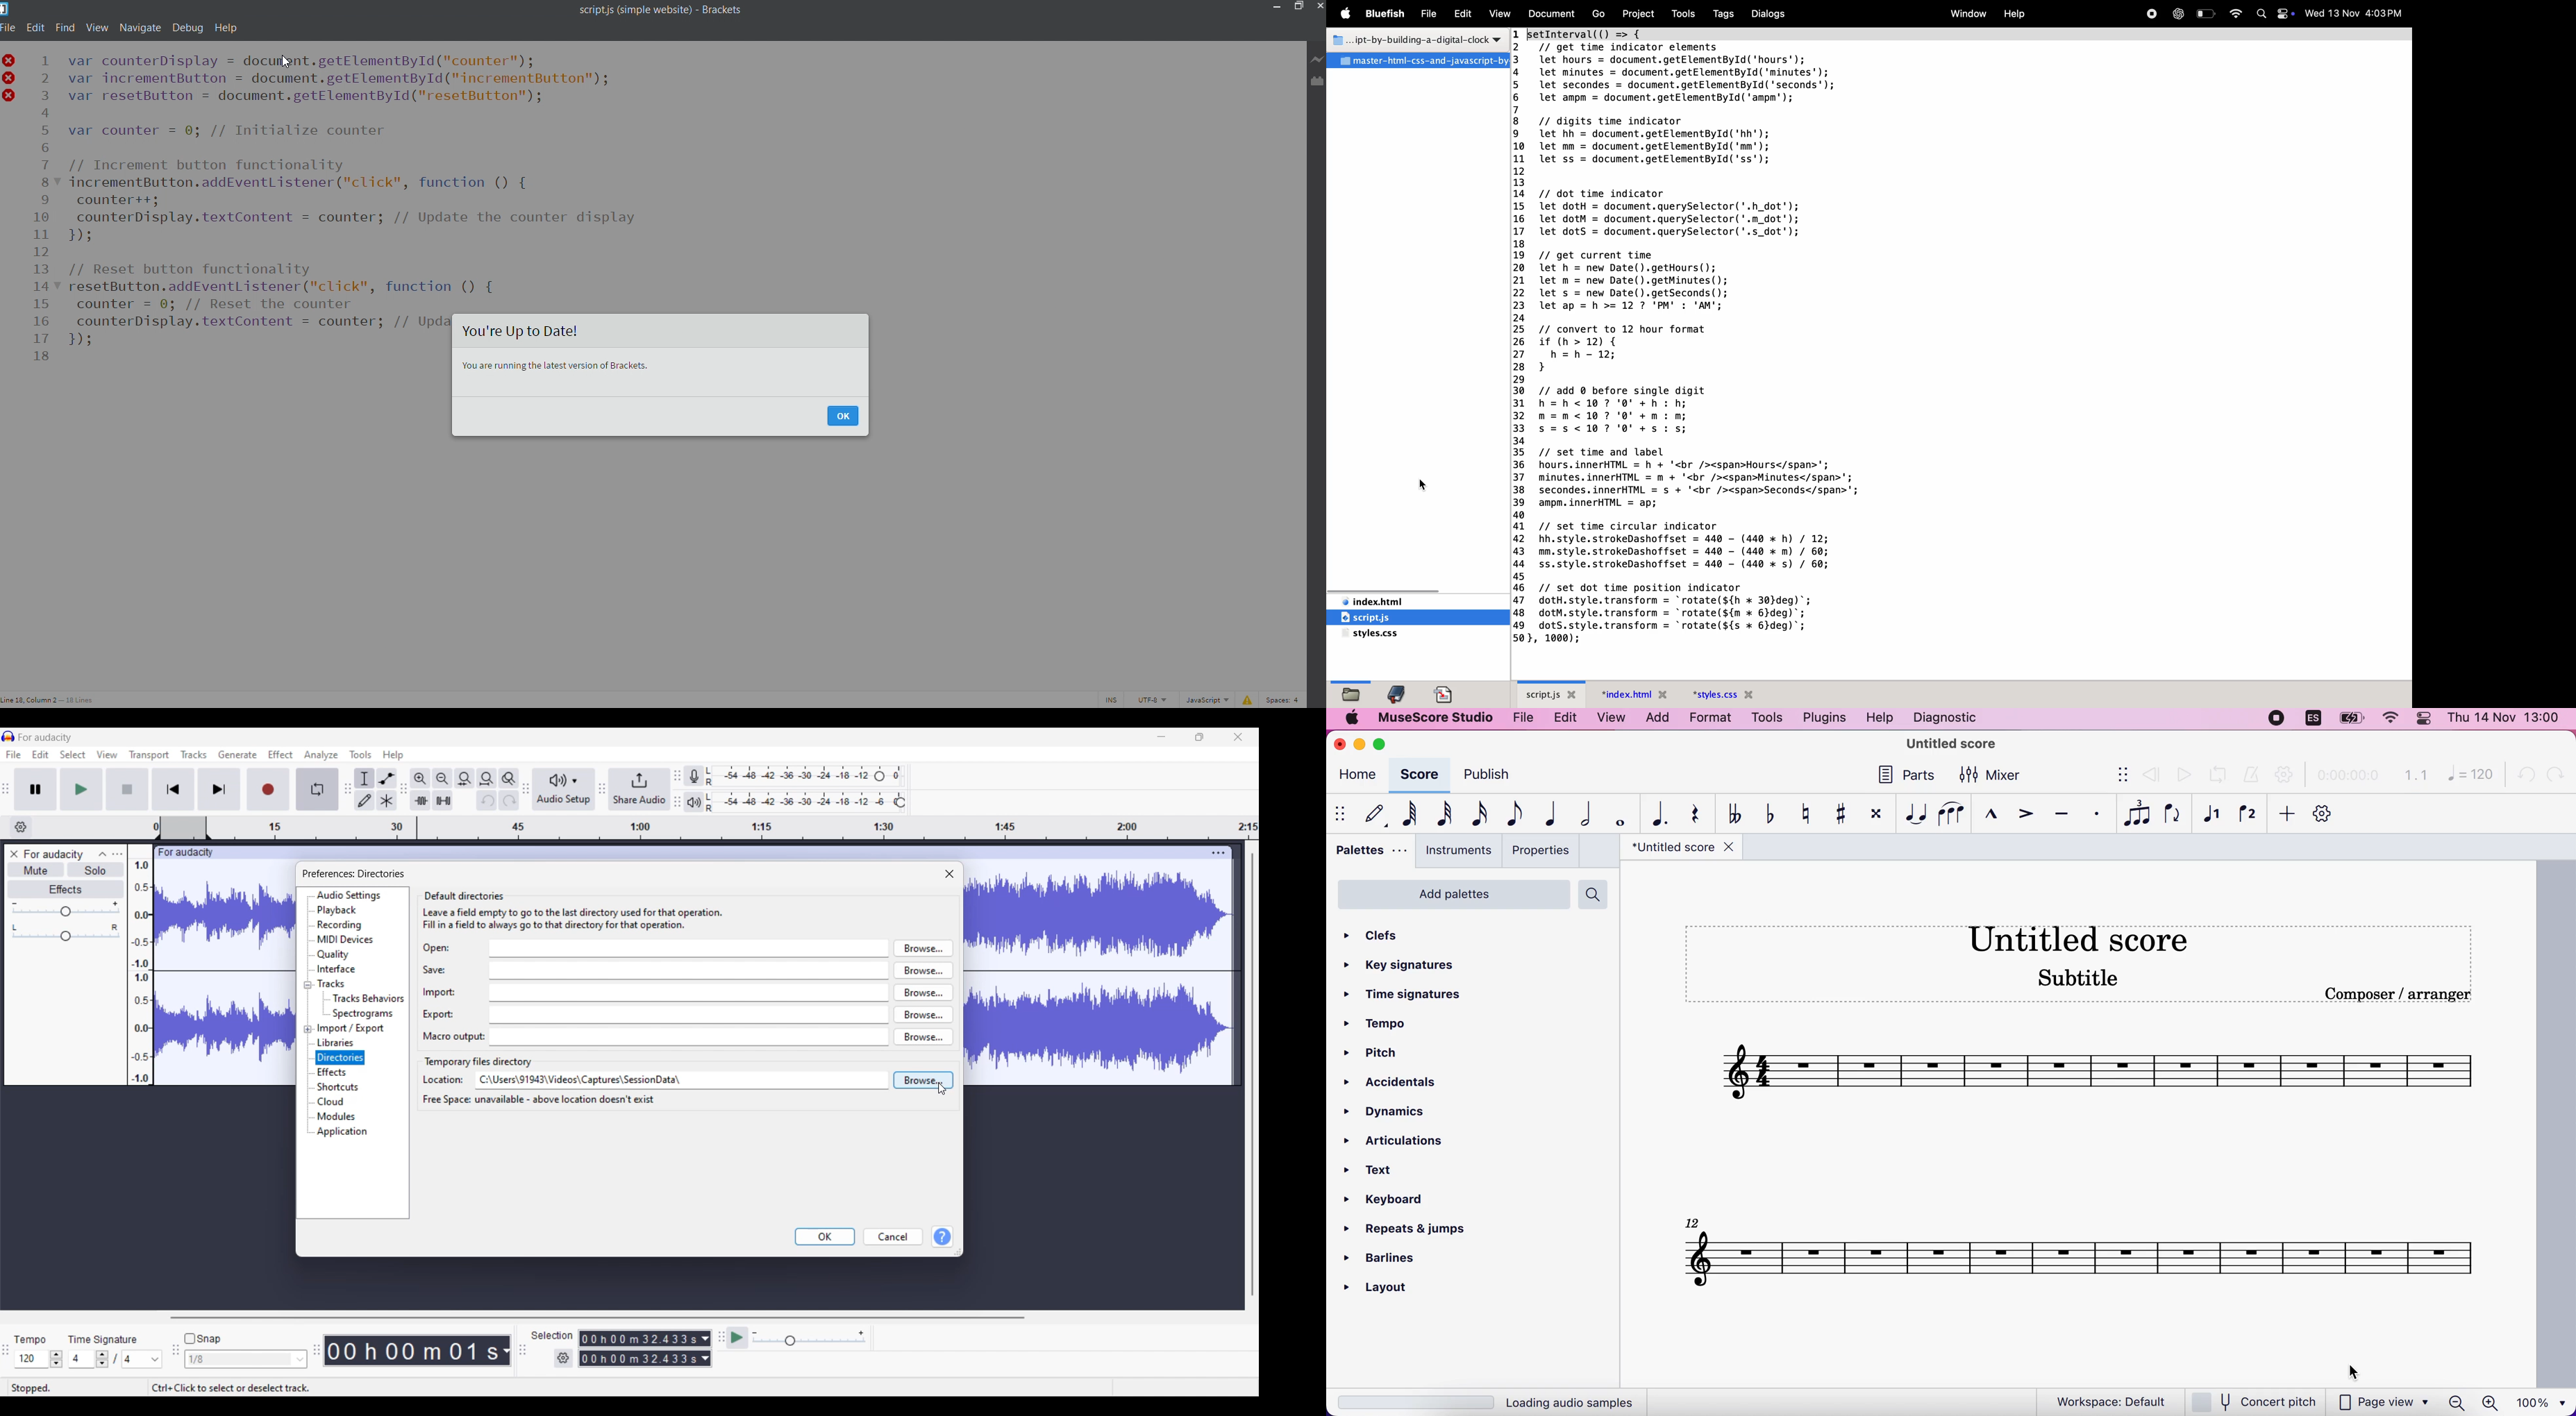 The height and width of the screenshot is (1428, 2576). I want to click on Show in smaller tab, so click(1200, 737).